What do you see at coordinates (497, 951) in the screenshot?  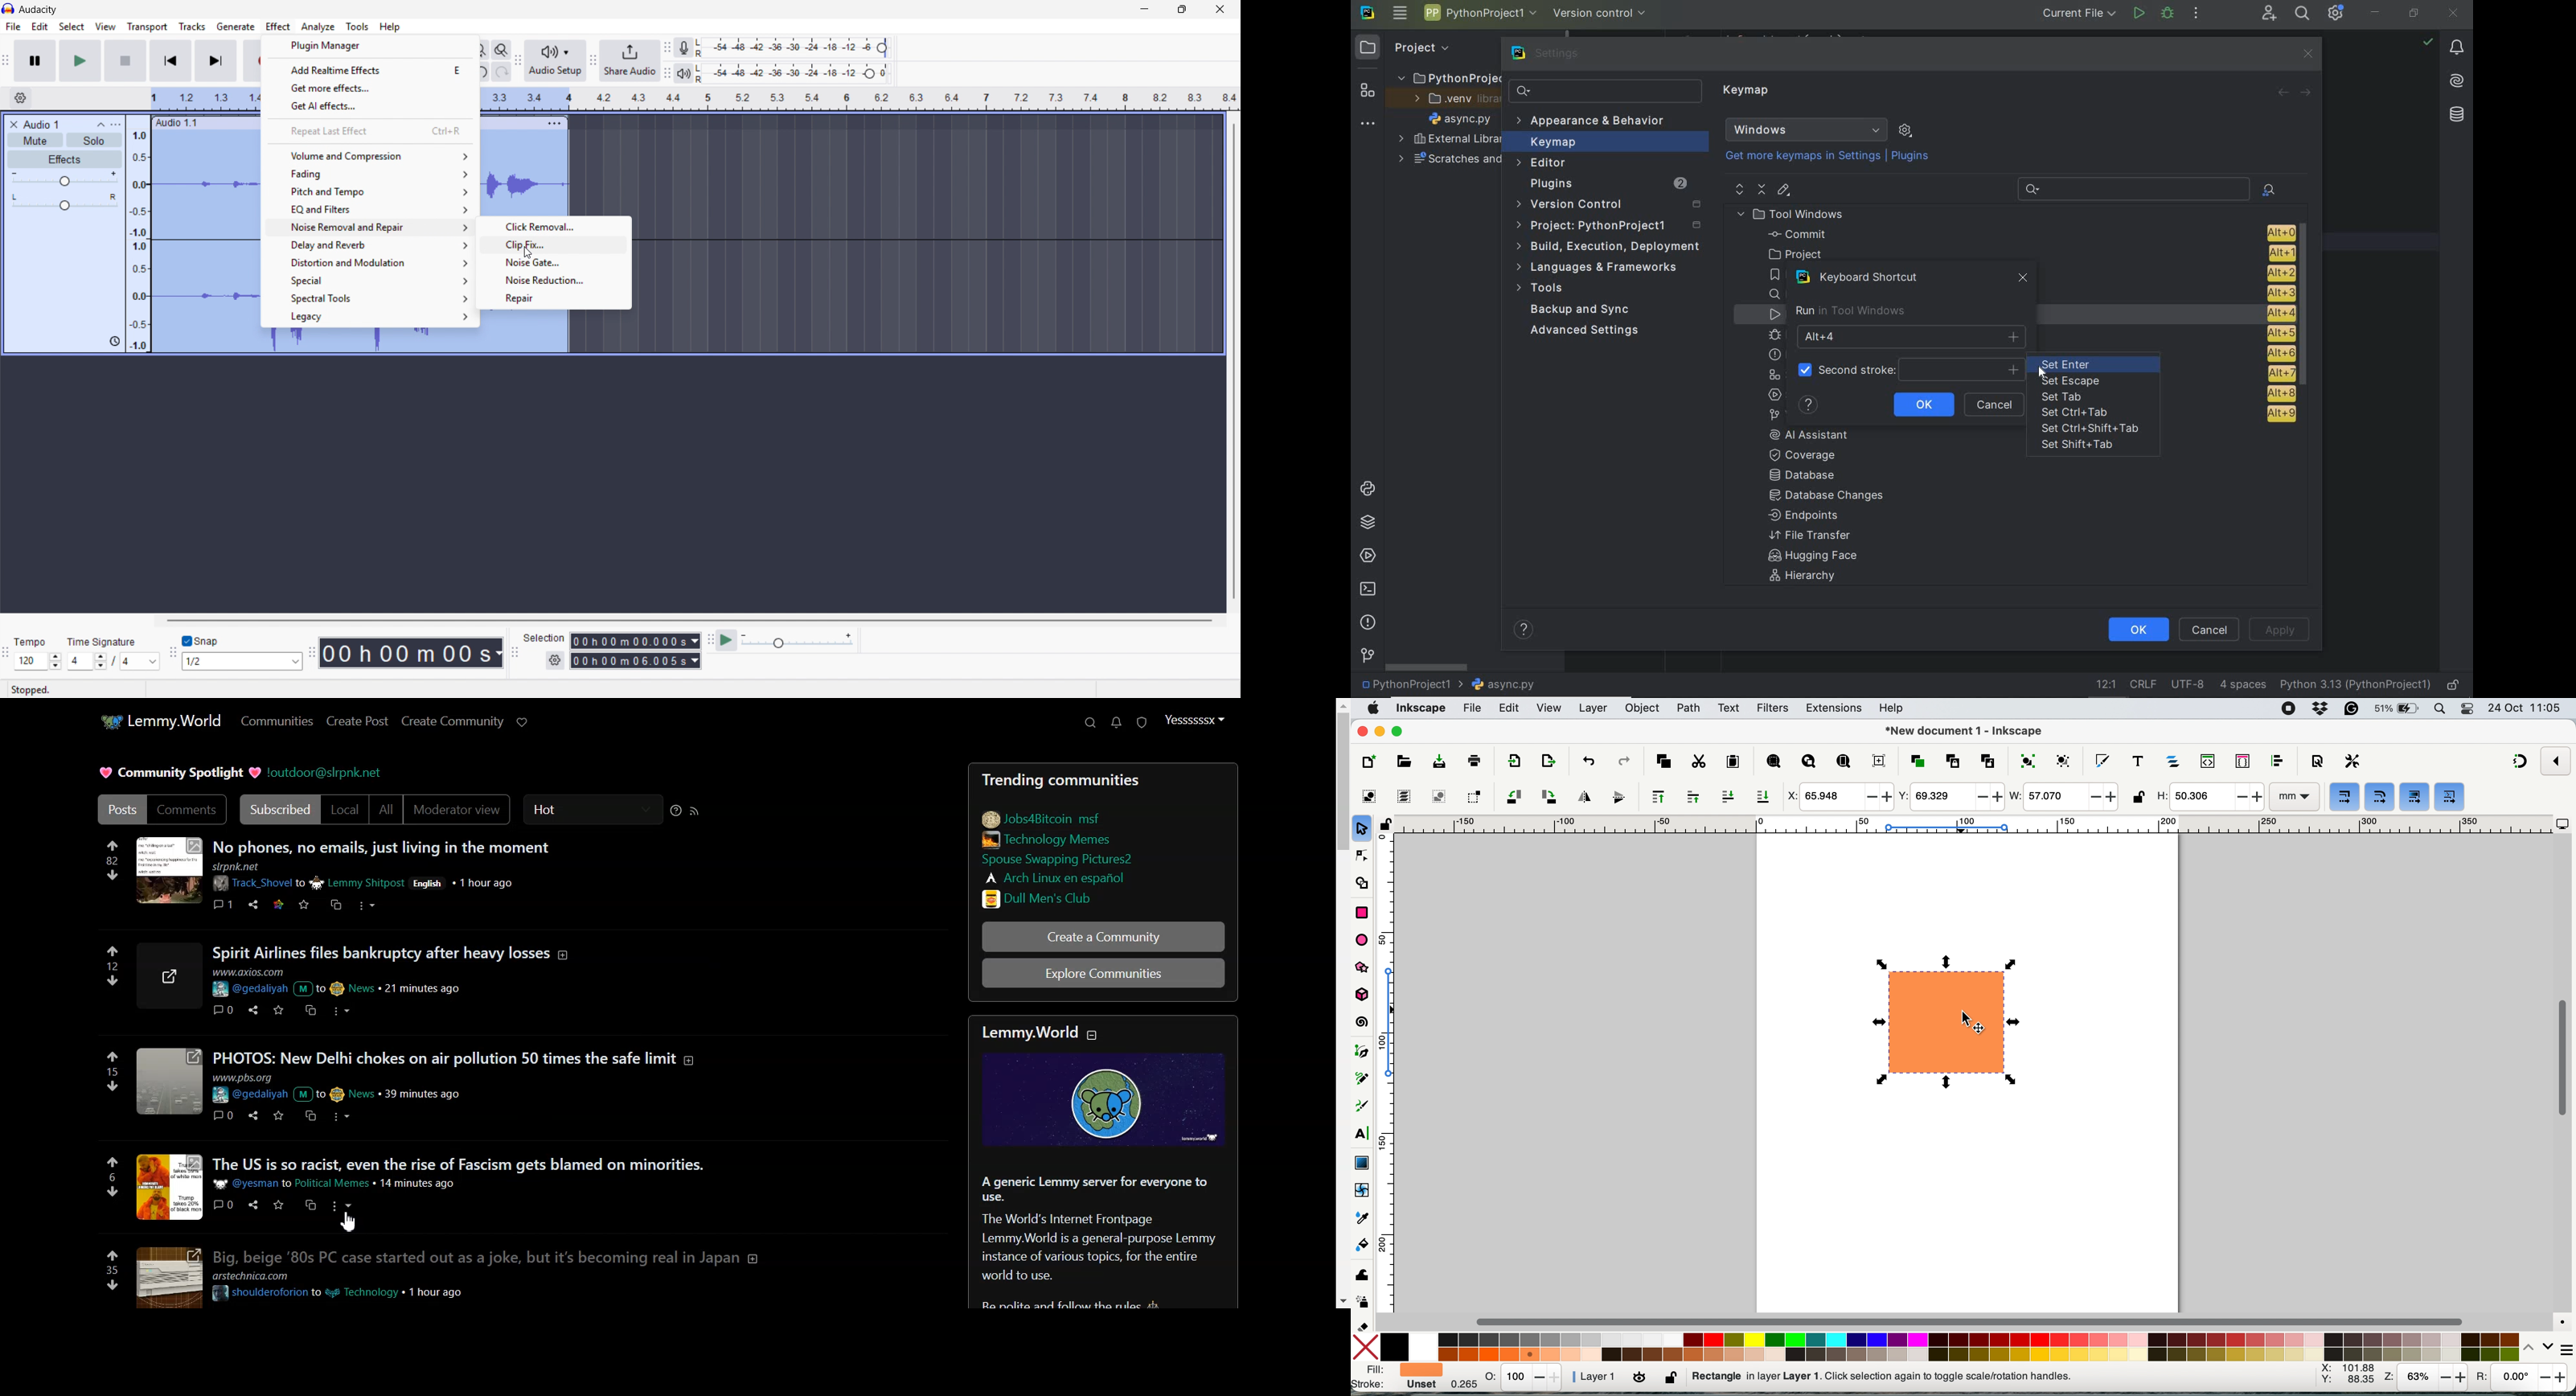 I see `post ` at bounding box center [497, 951].